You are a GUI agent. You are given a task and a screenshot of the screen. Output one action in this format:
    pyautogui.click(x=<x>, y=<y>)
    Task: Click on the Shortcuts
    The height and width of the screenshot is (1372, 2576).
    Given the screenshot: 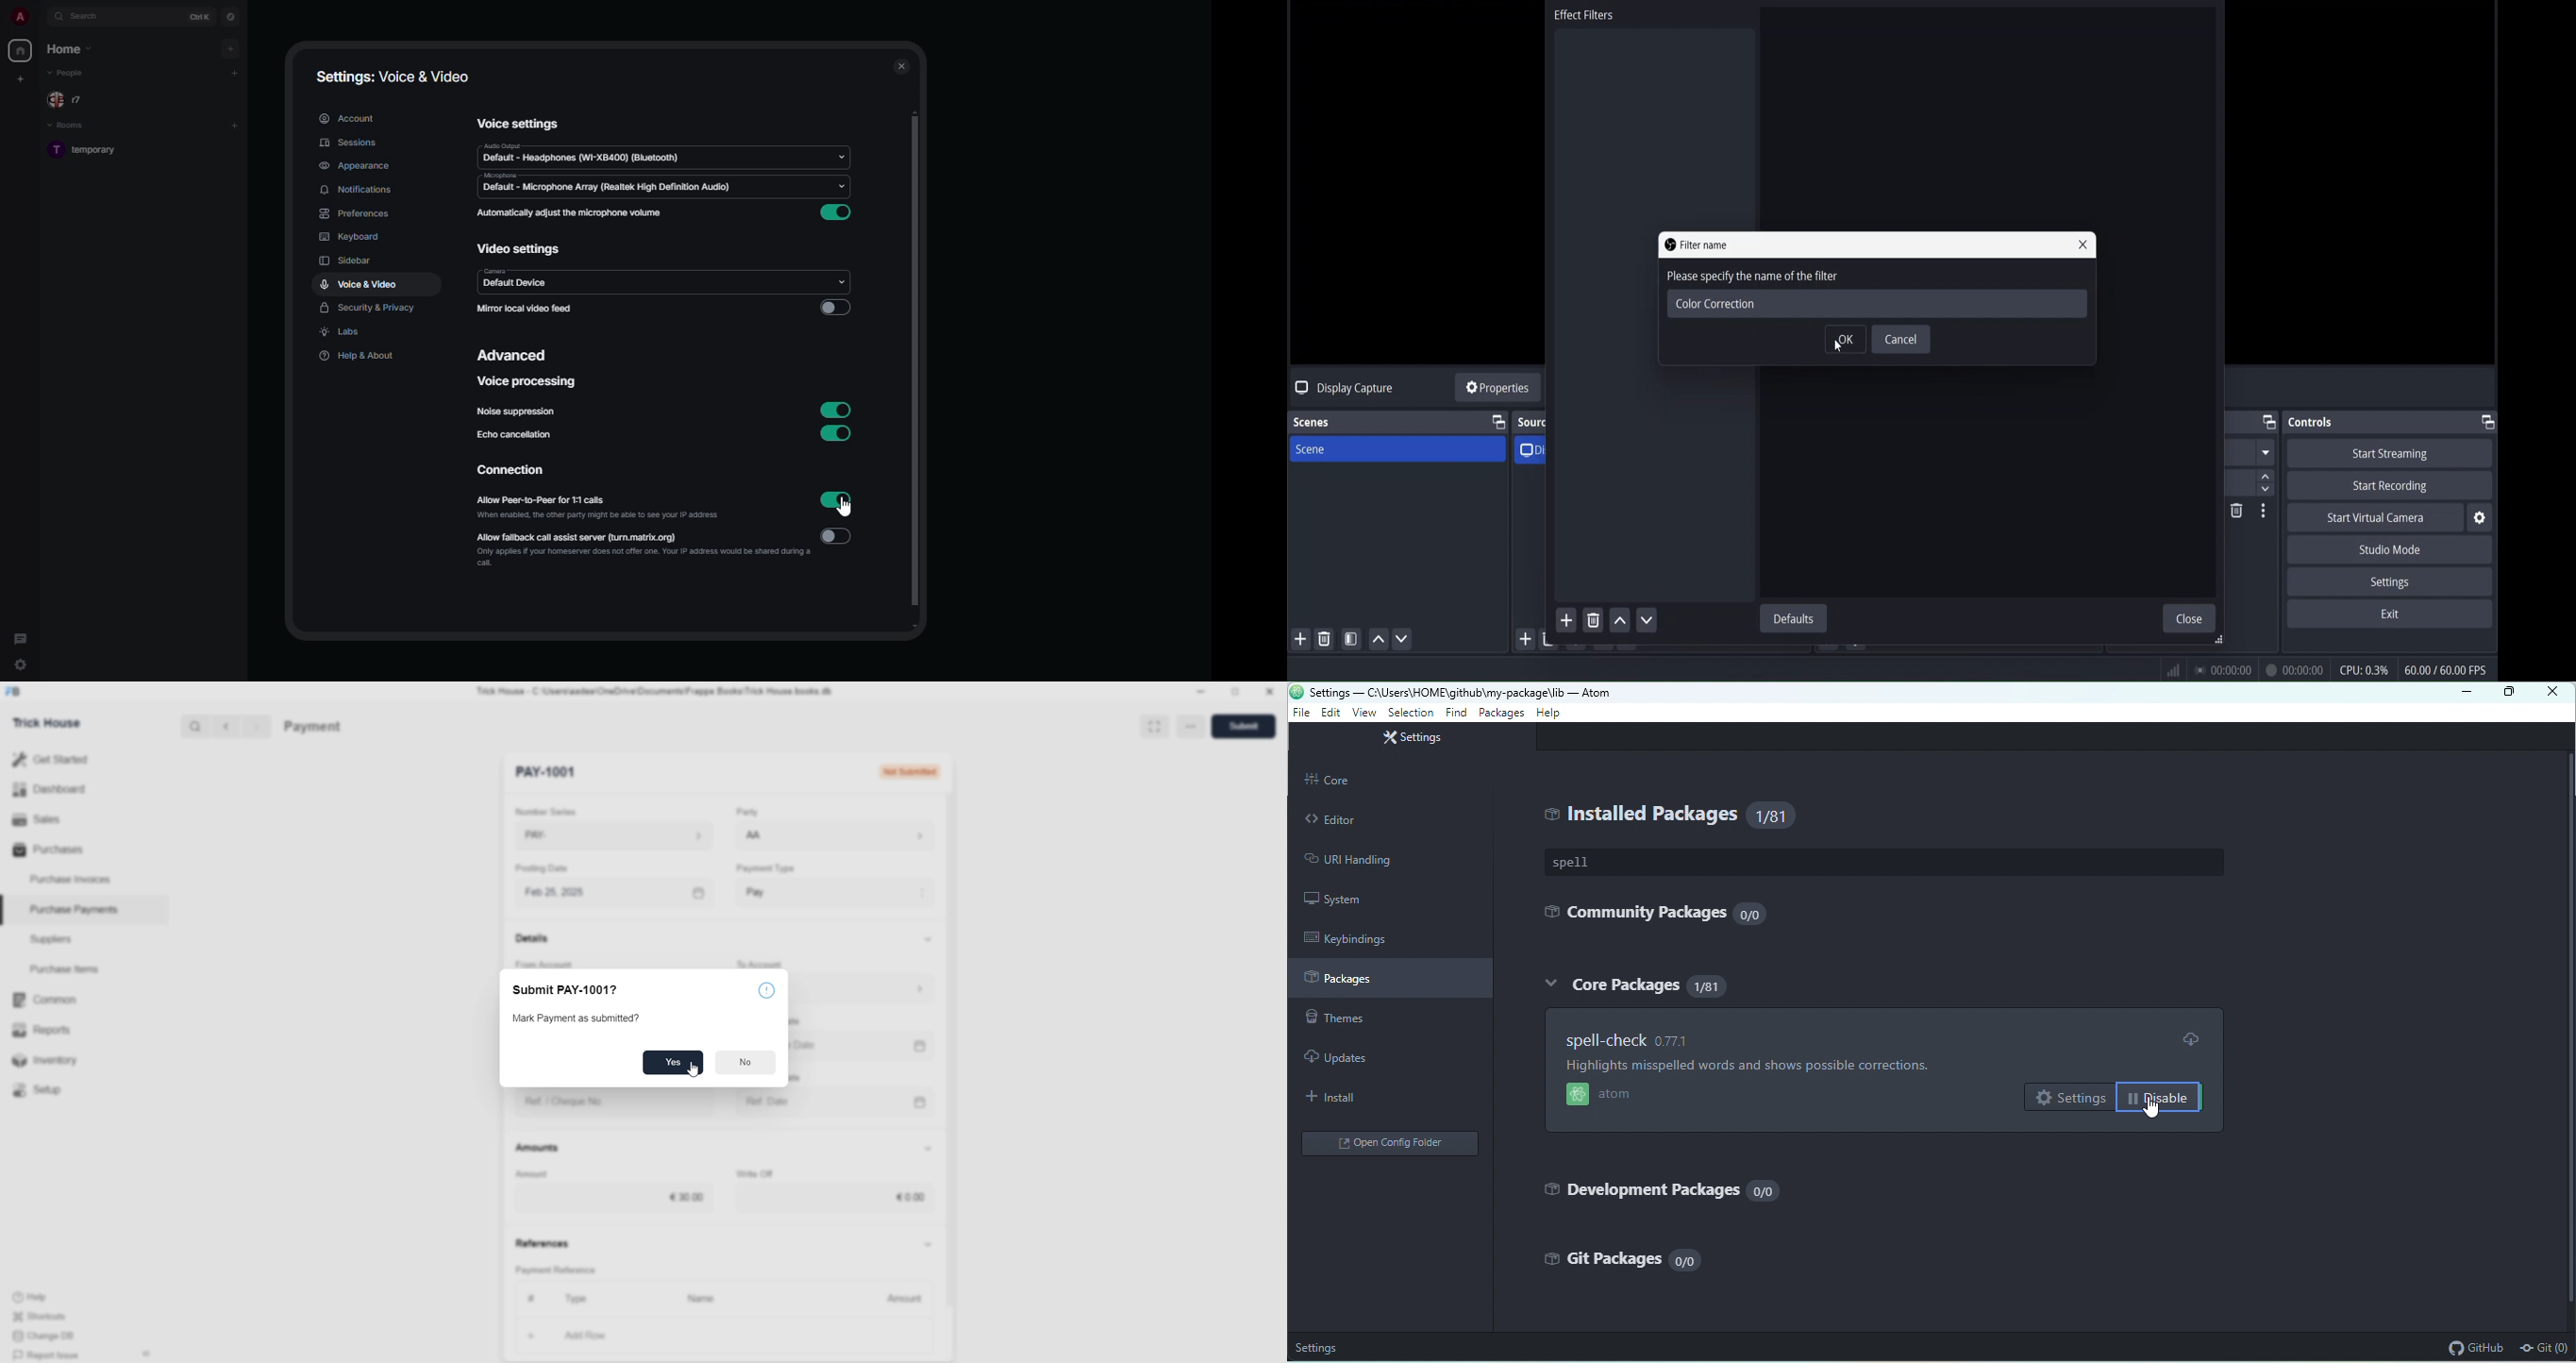 What is the action you would take?
    pyautogui.click(x=48, y=1318)
    